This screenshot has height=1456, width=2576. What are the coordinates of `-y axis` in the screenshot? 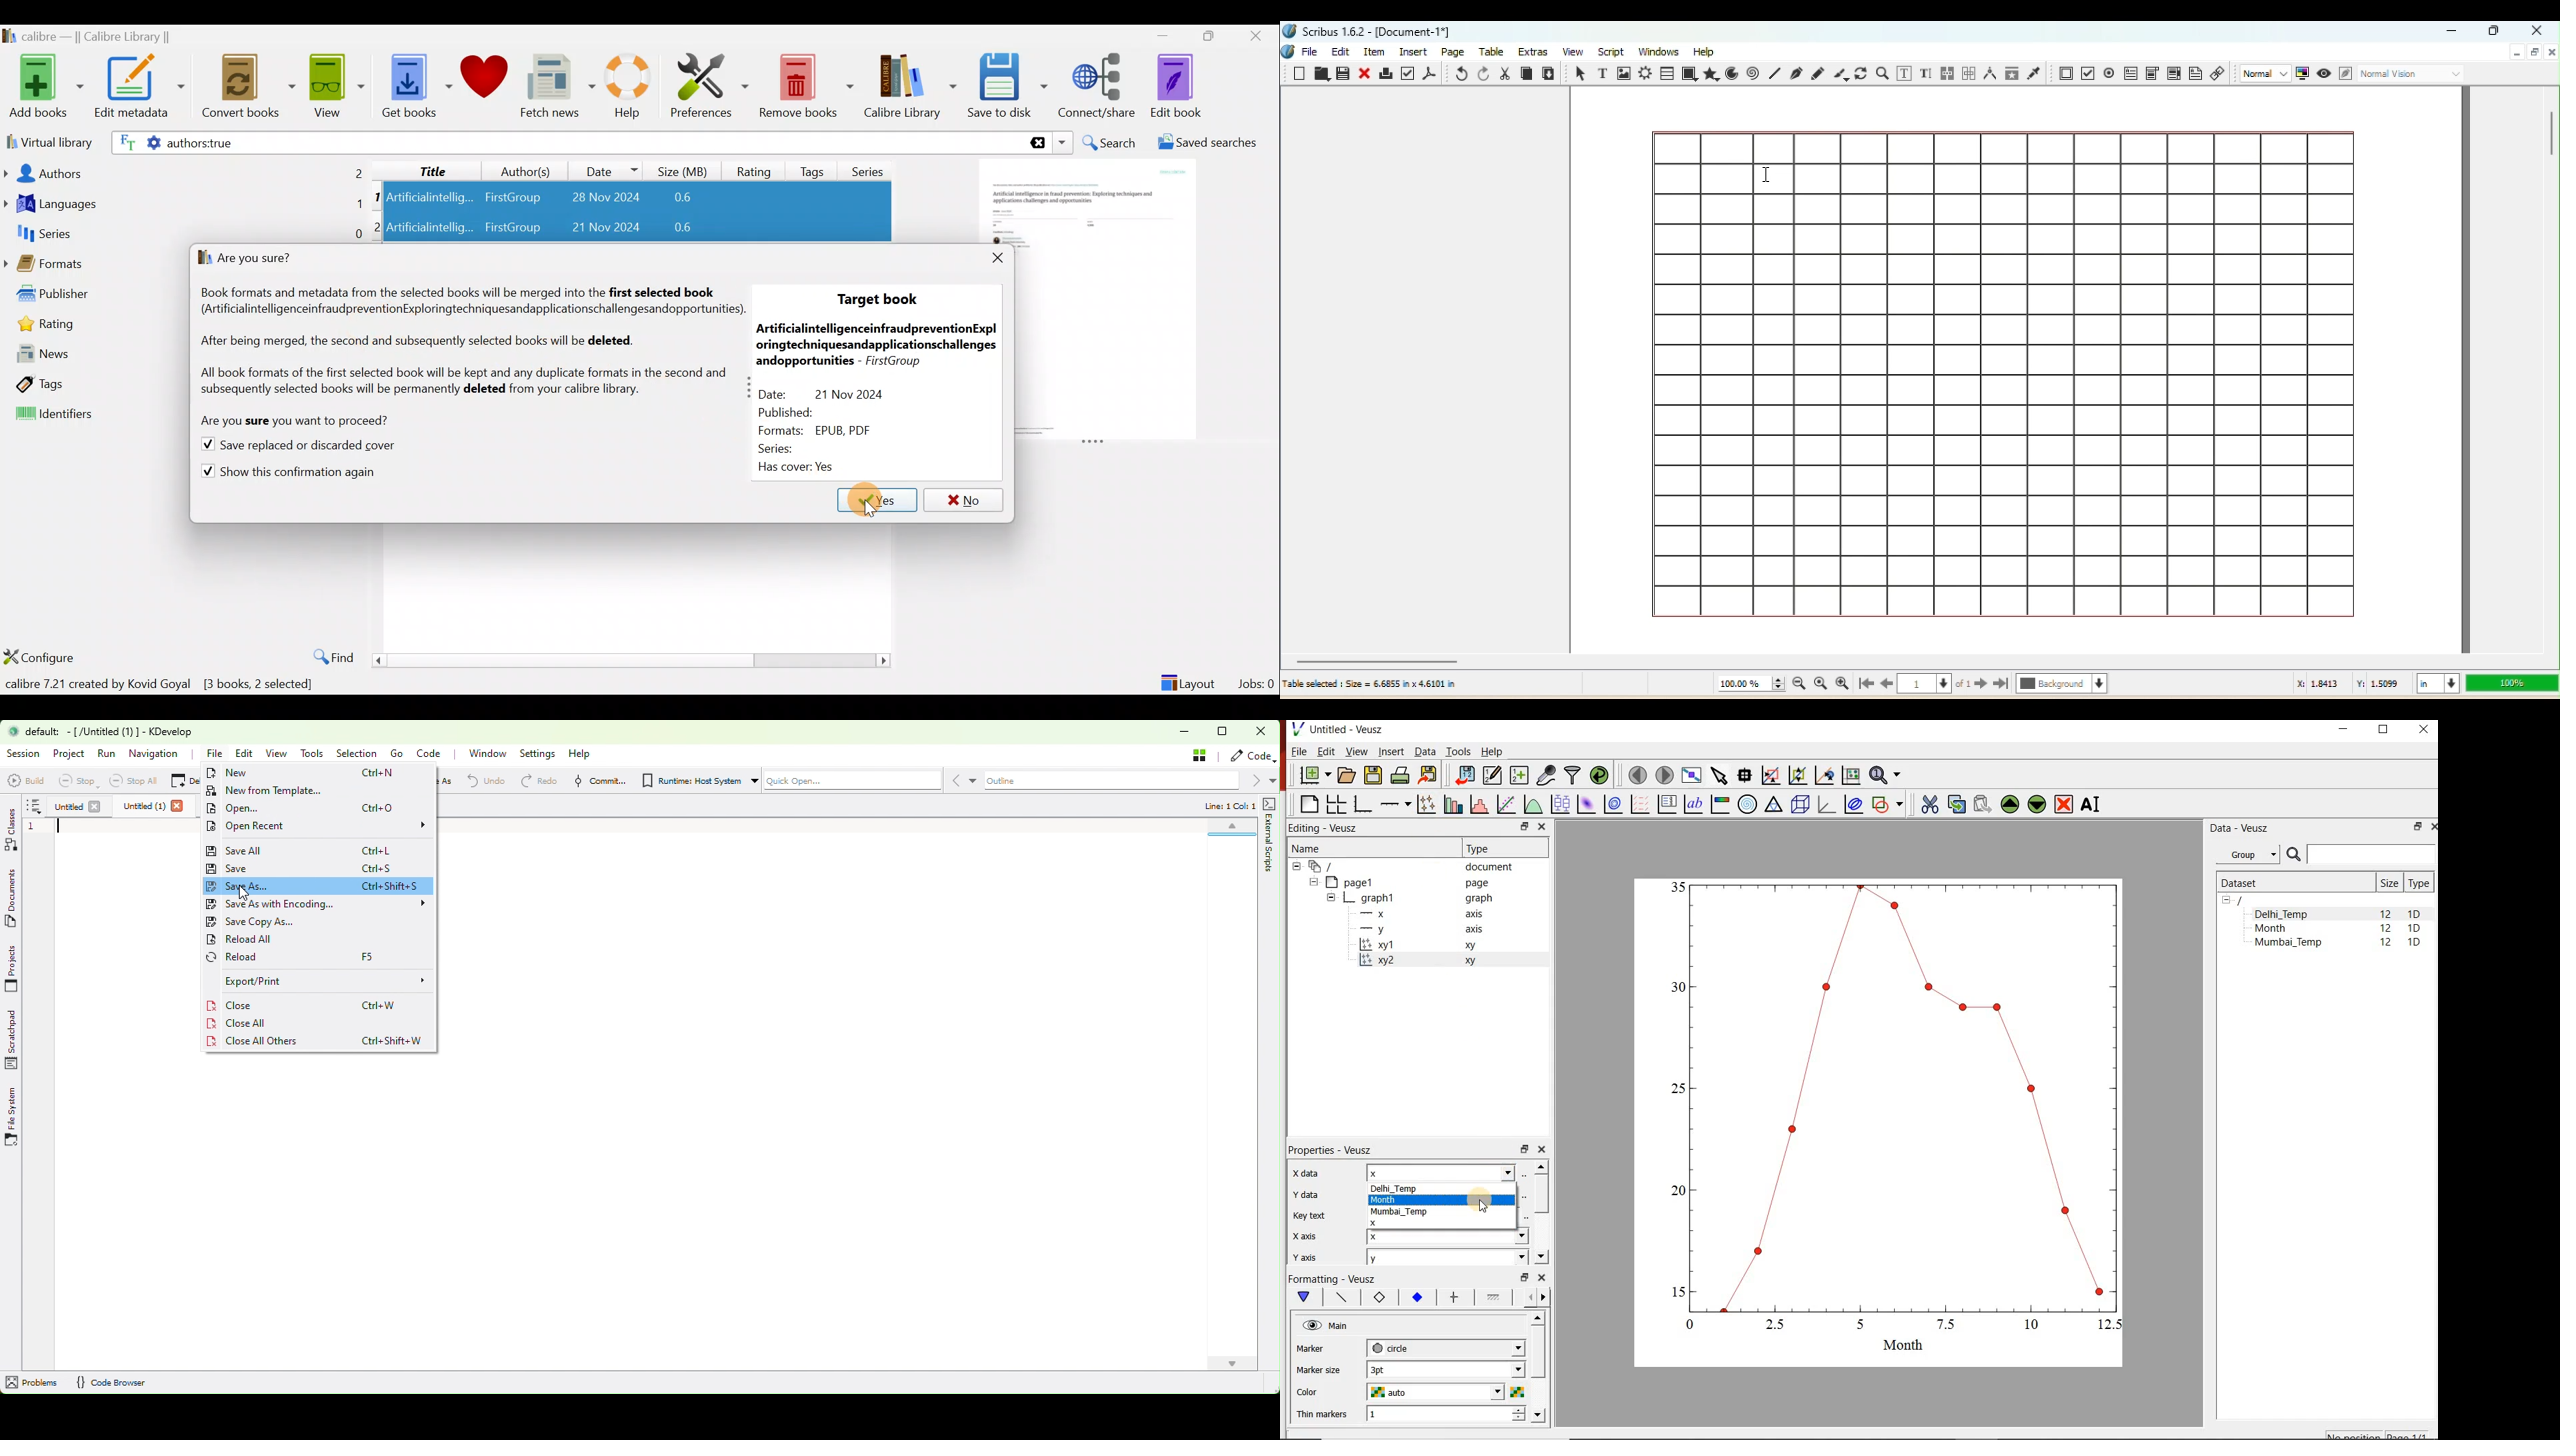 It's located at (1416, 930).